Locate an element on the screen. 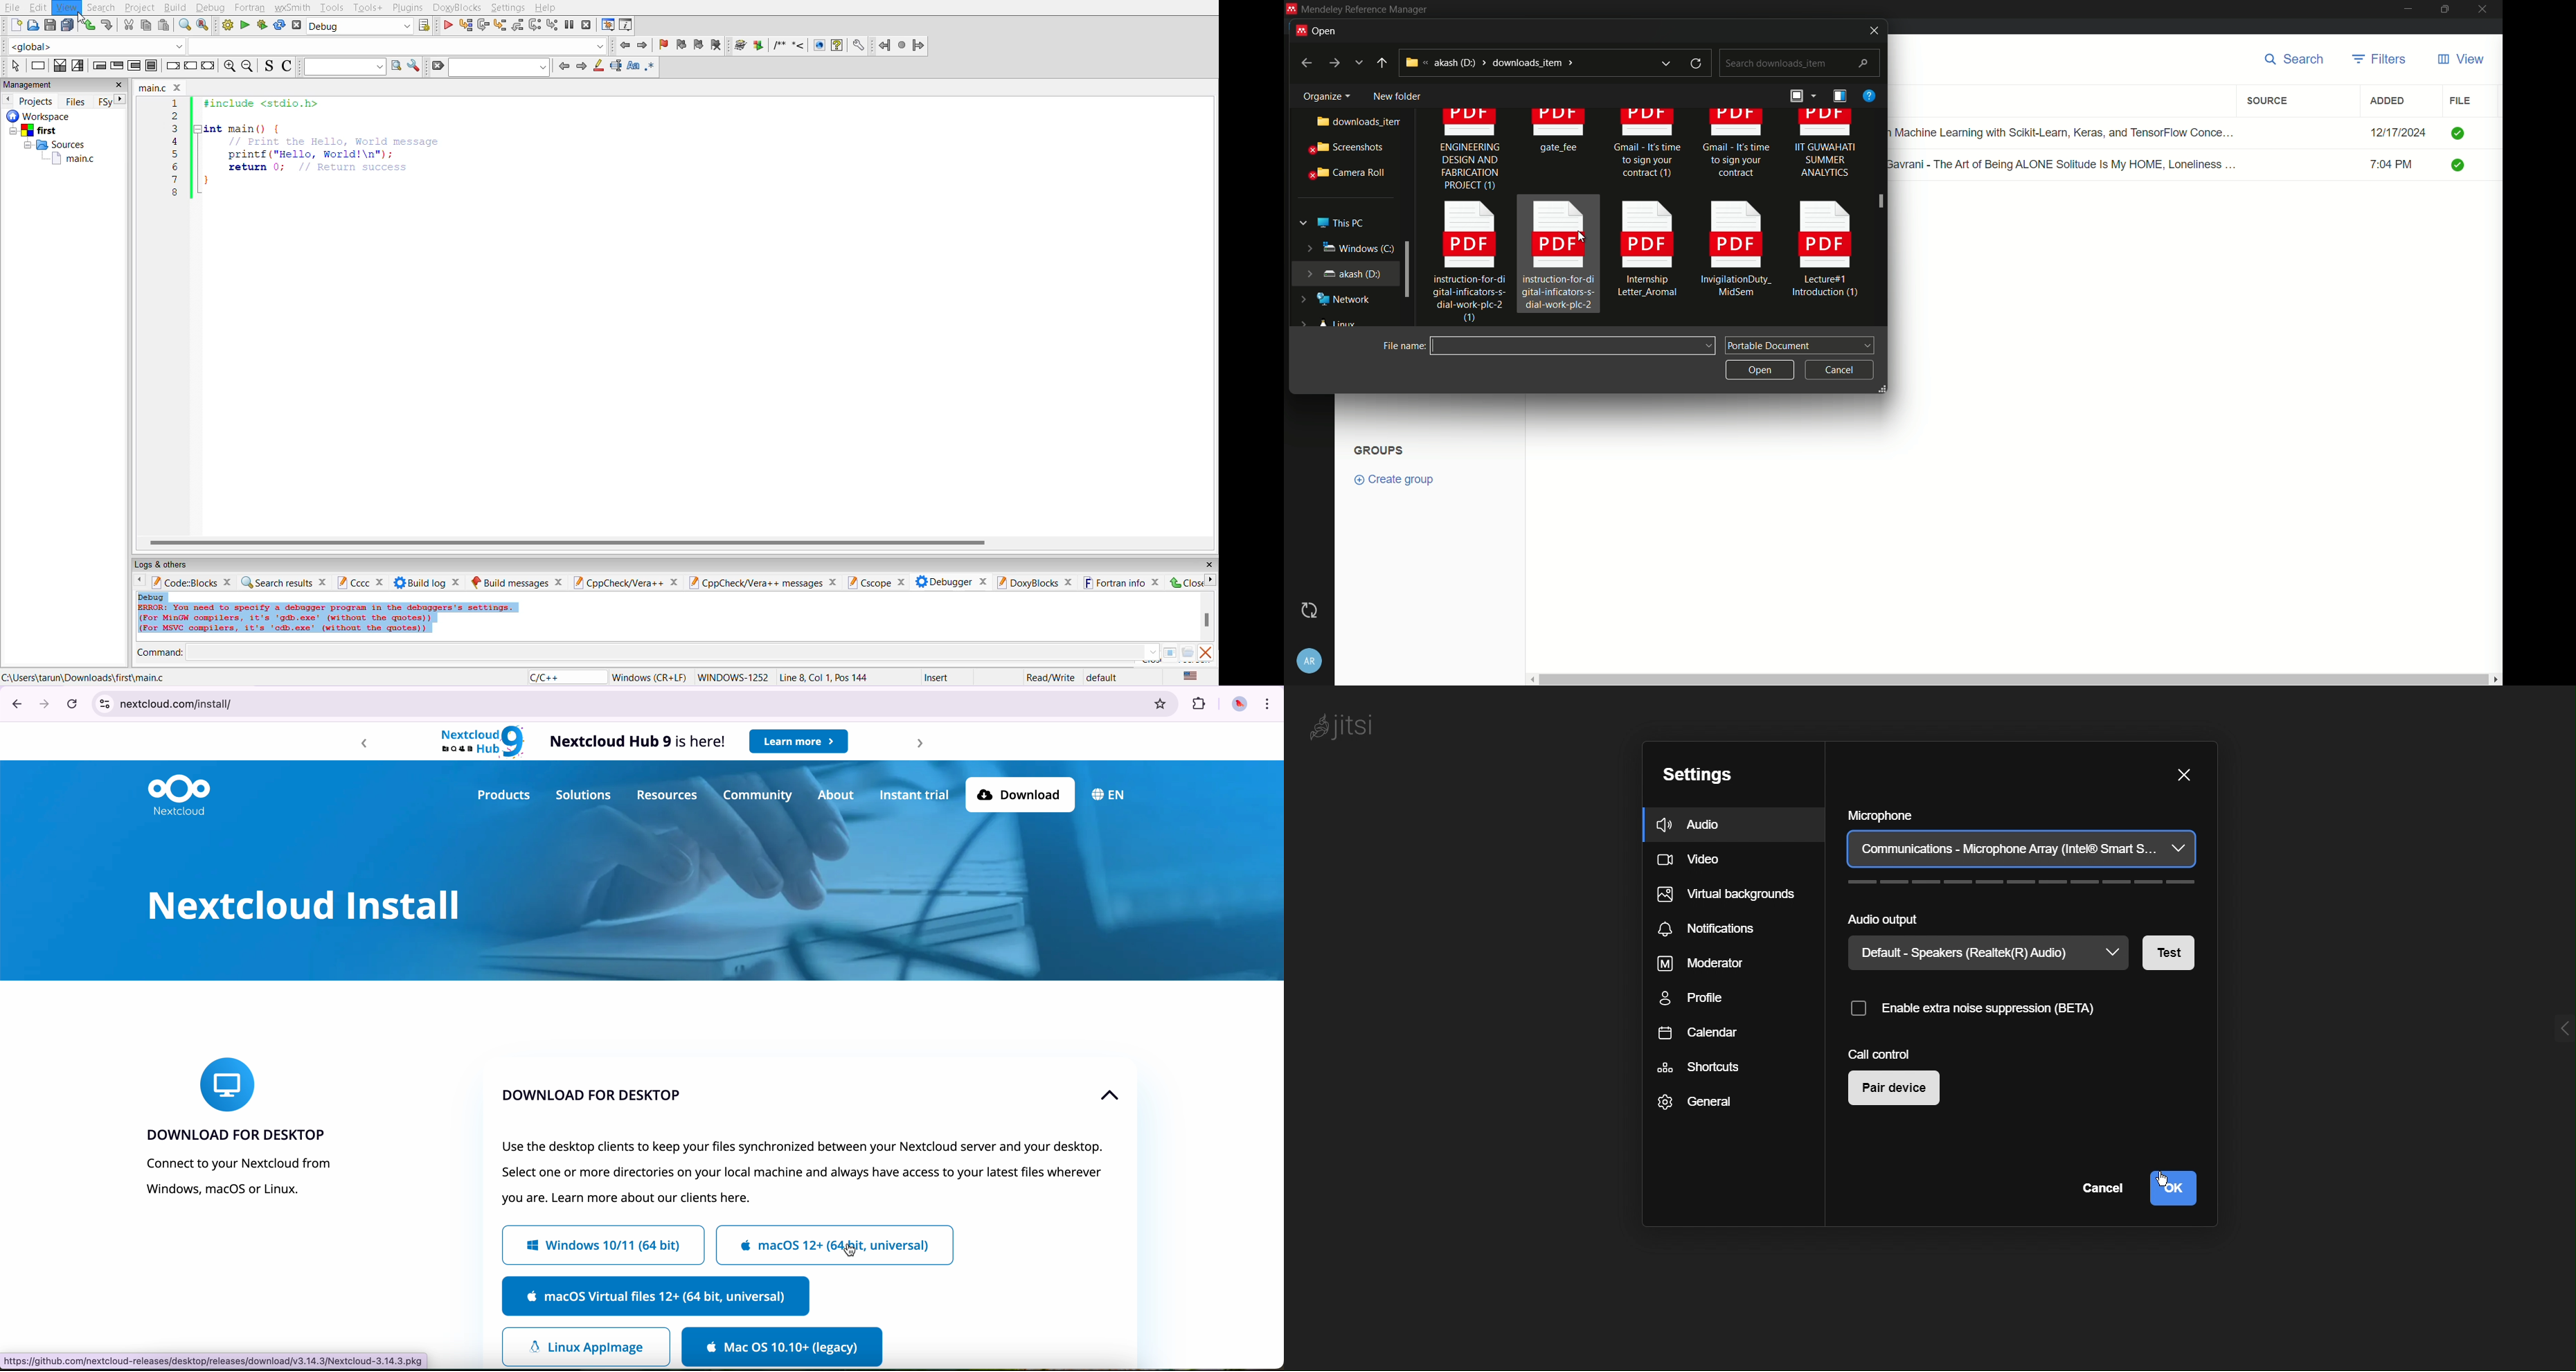 The height and width of the screenshot is (1372, 2576). sources is located at coordinates (53, 145).